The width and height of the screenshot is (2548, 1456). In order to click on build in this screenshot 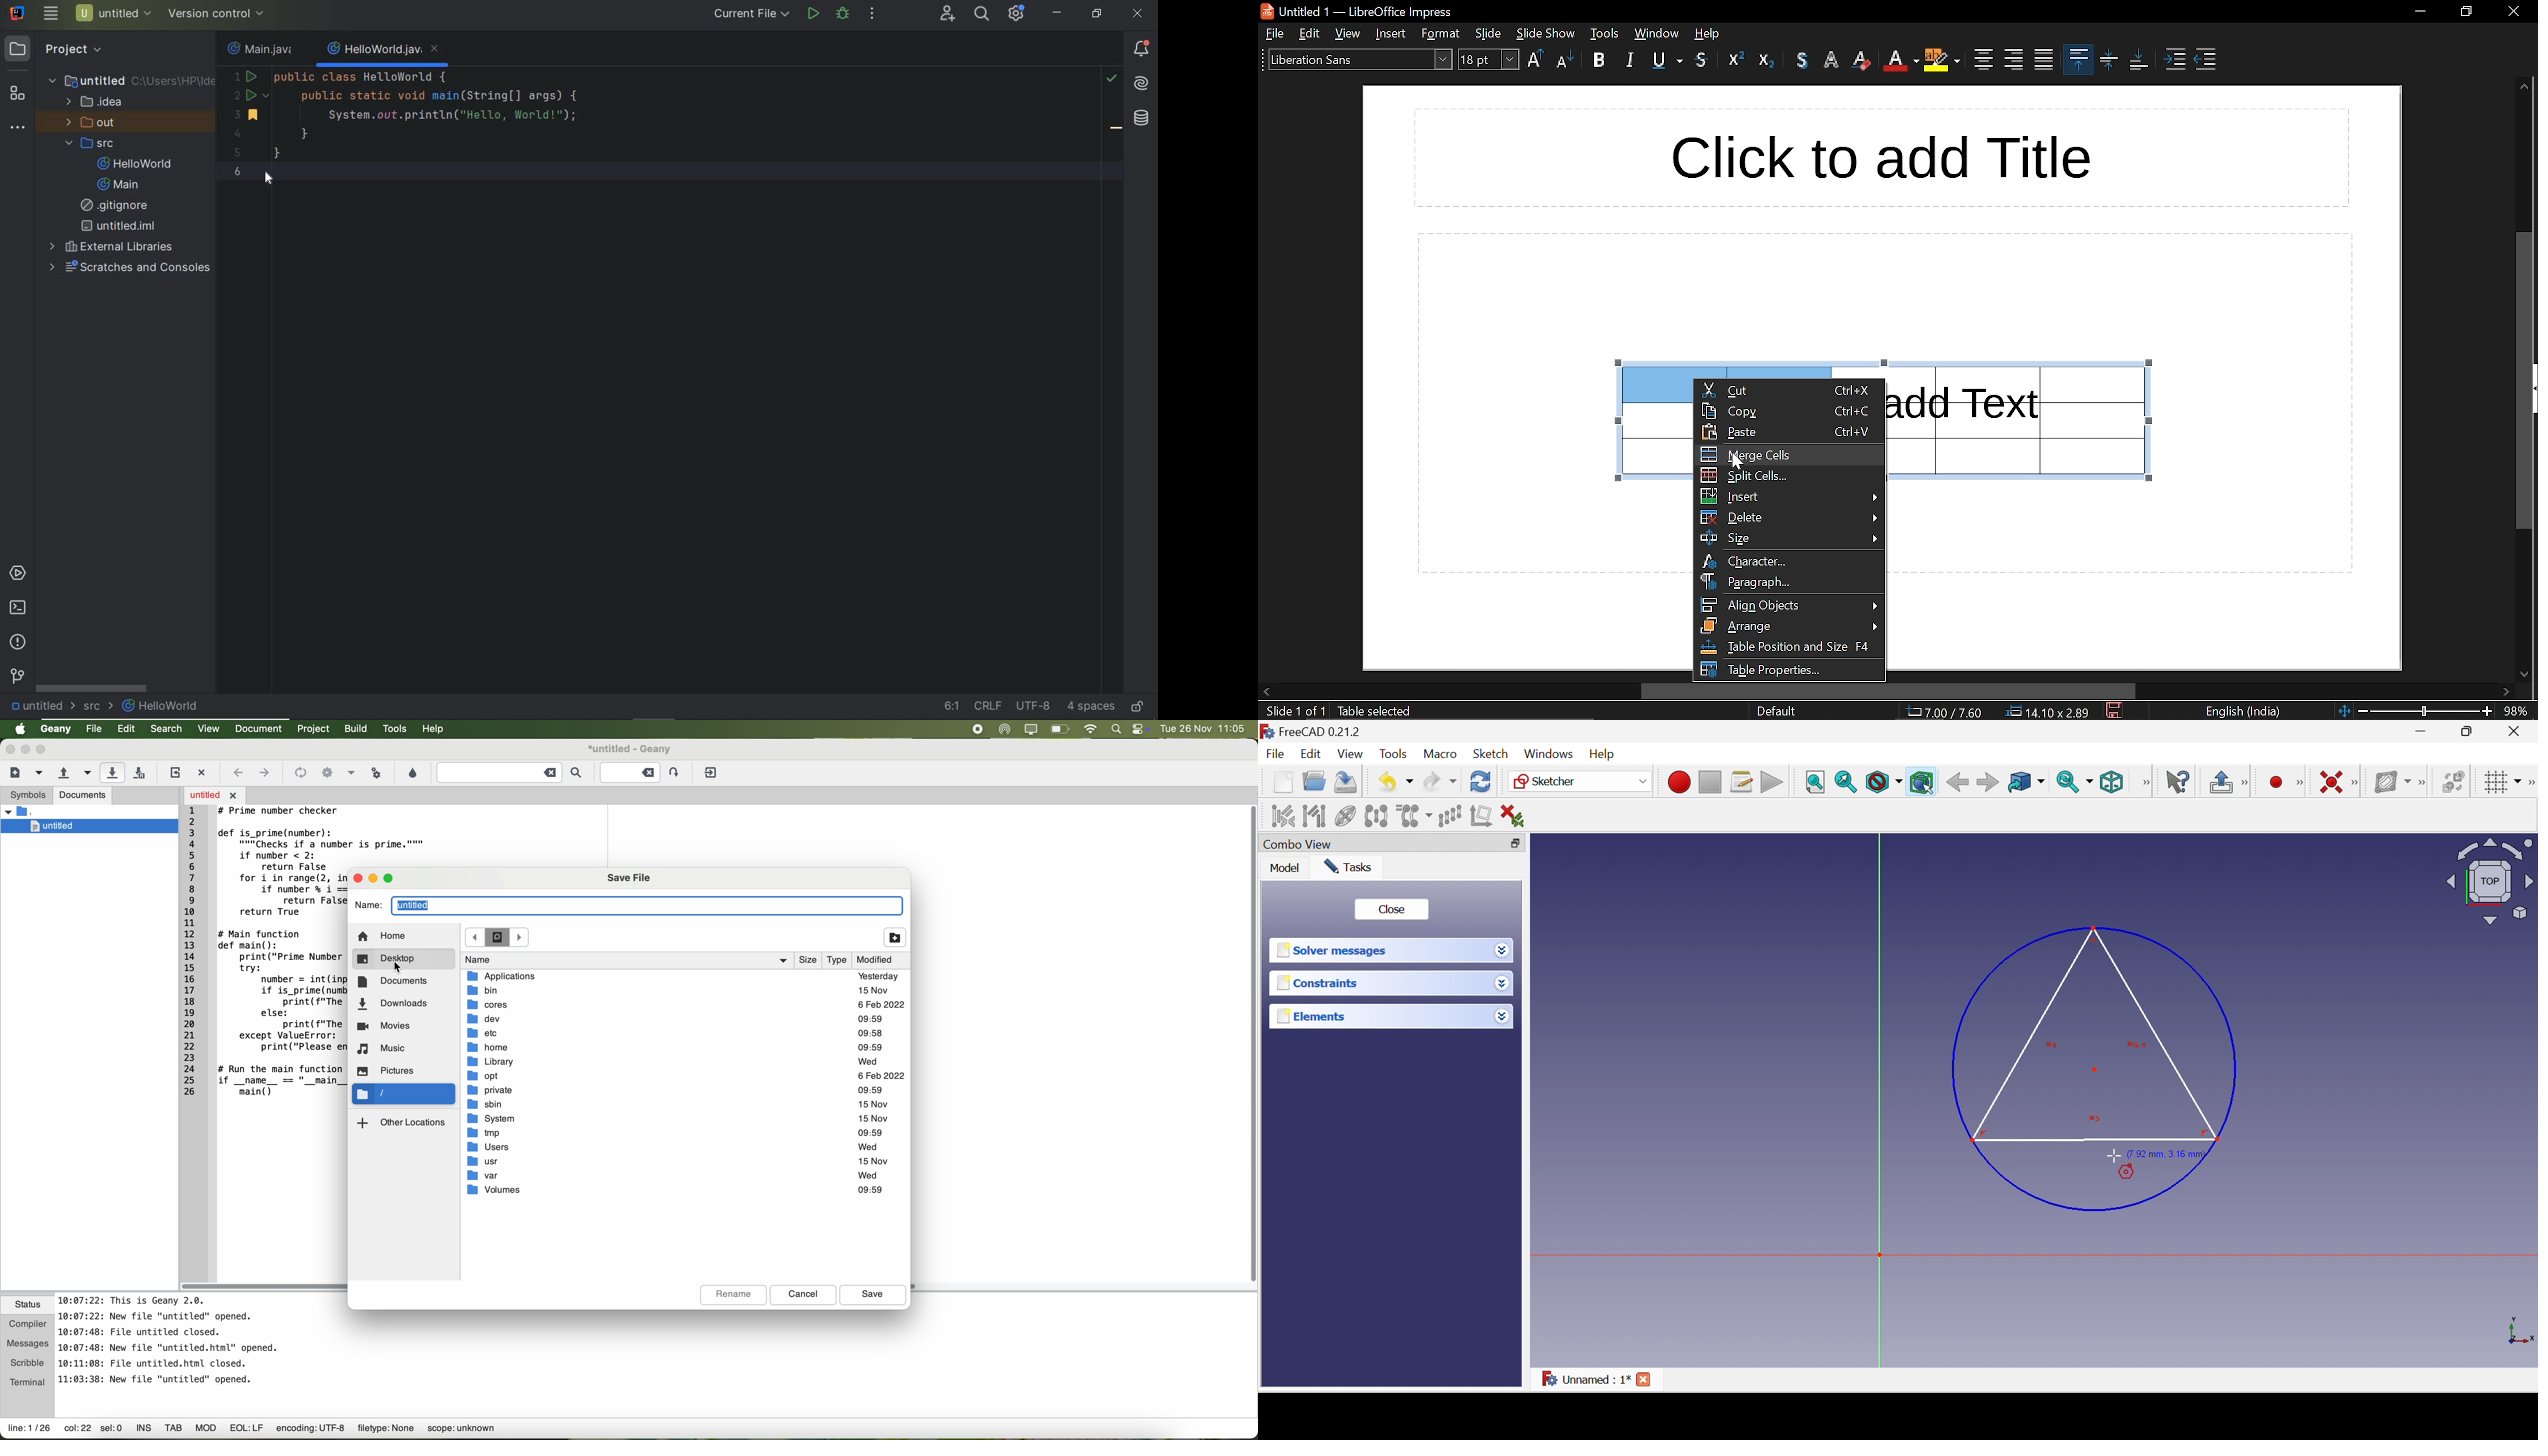, I will do `click(357, 730)`.